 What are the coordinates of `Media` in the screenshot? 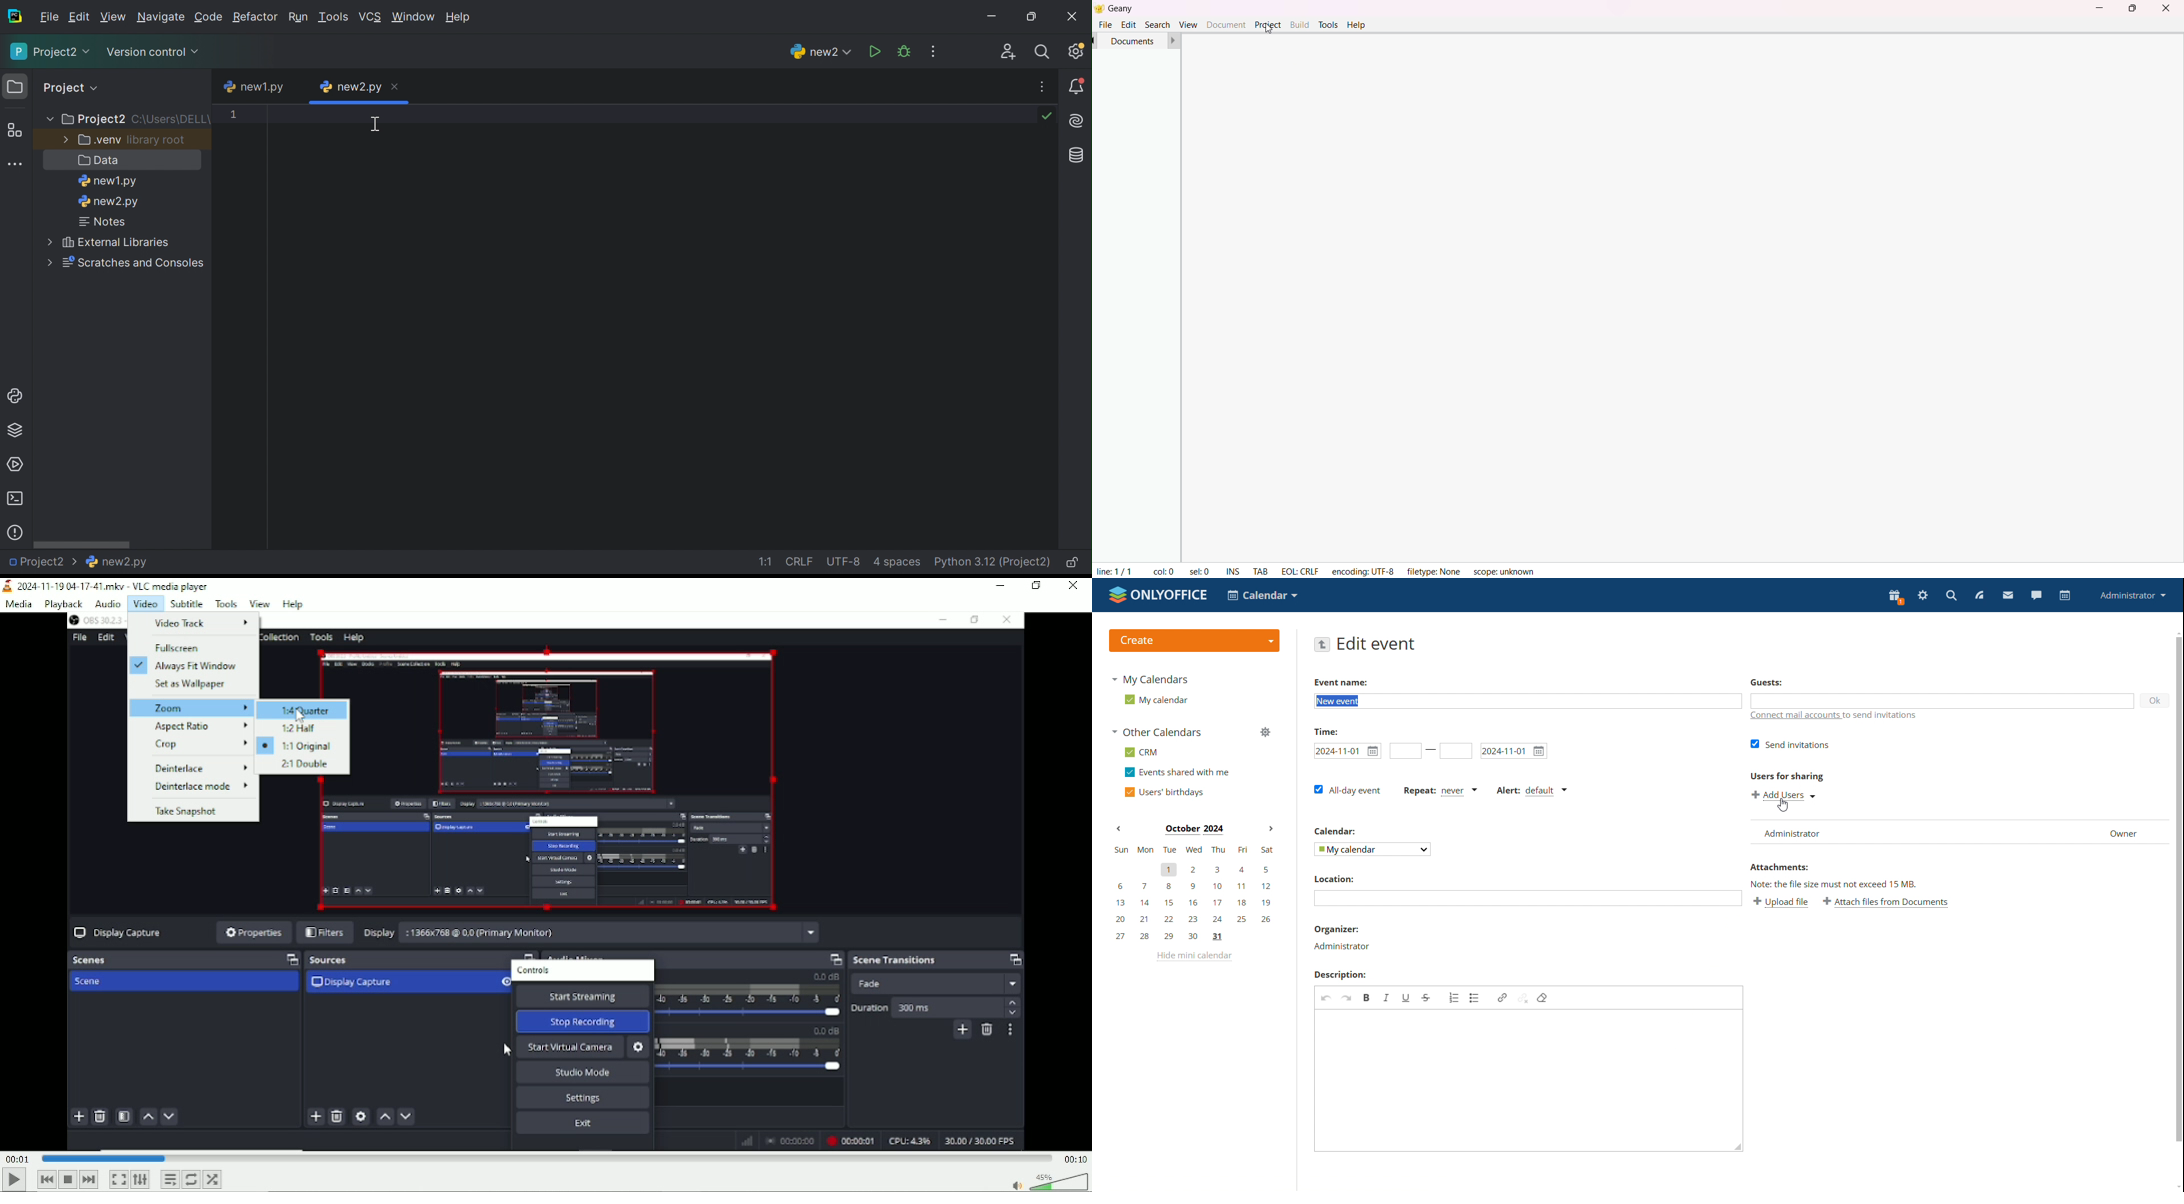 It's located at (18, 606).